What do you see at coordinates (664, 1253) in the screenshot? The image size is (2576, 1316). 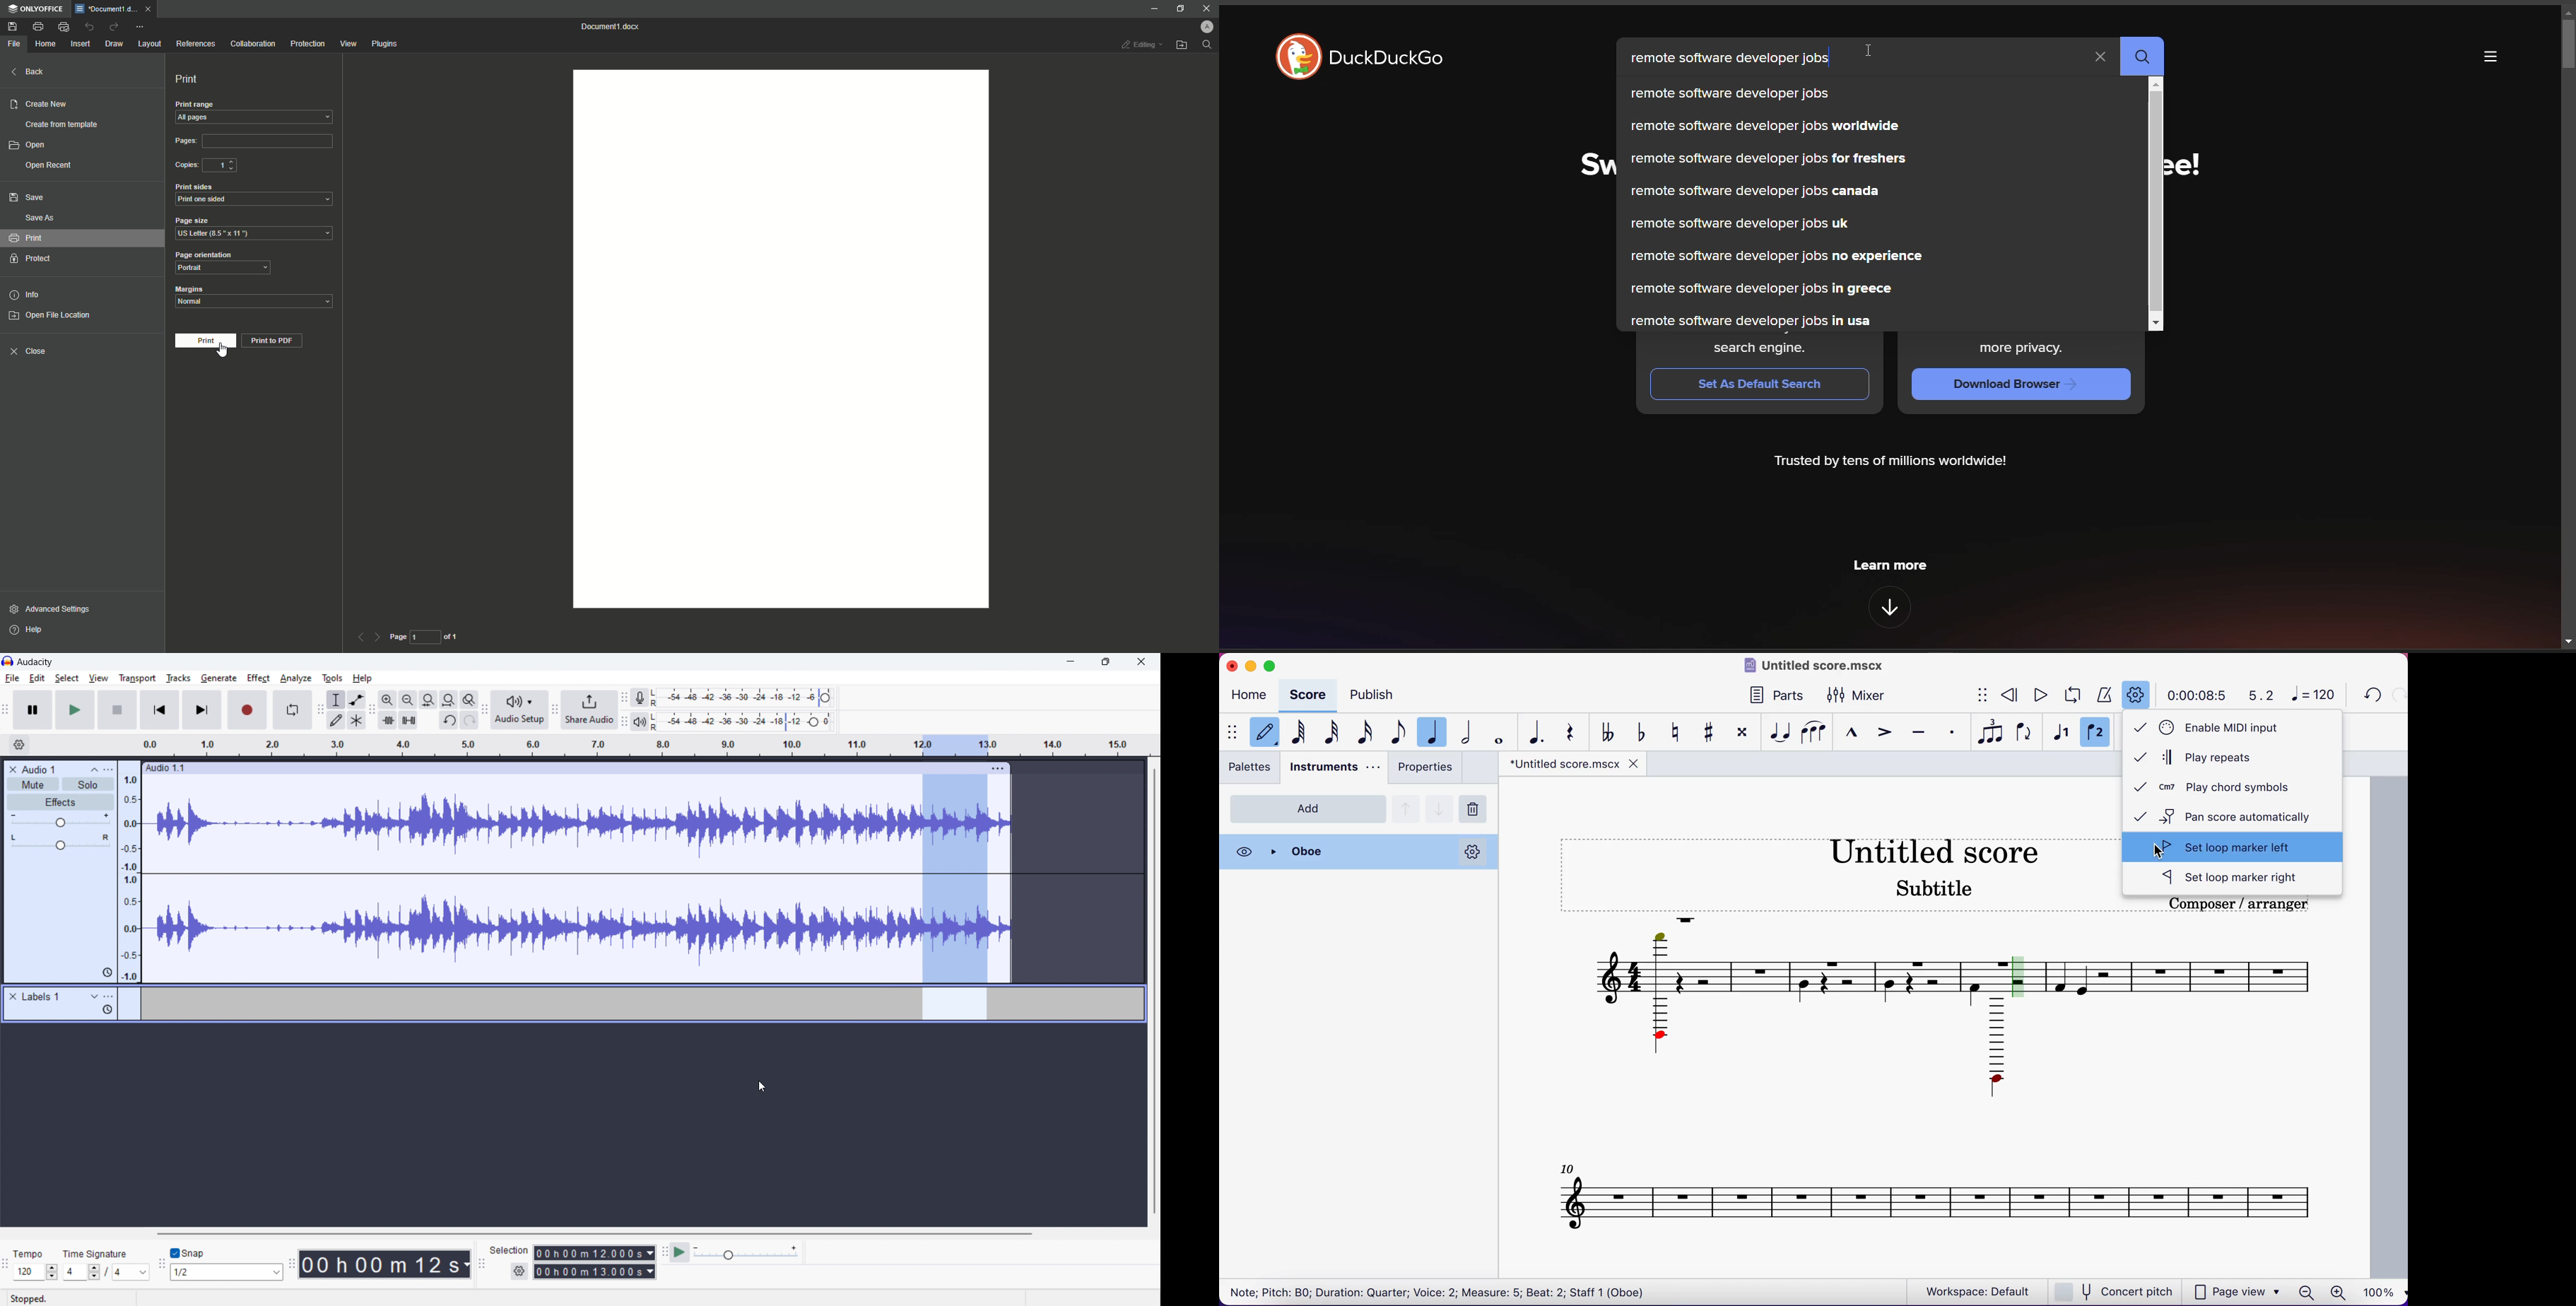 I see `play at speed toolbar` at bounding box center [664, 1253].